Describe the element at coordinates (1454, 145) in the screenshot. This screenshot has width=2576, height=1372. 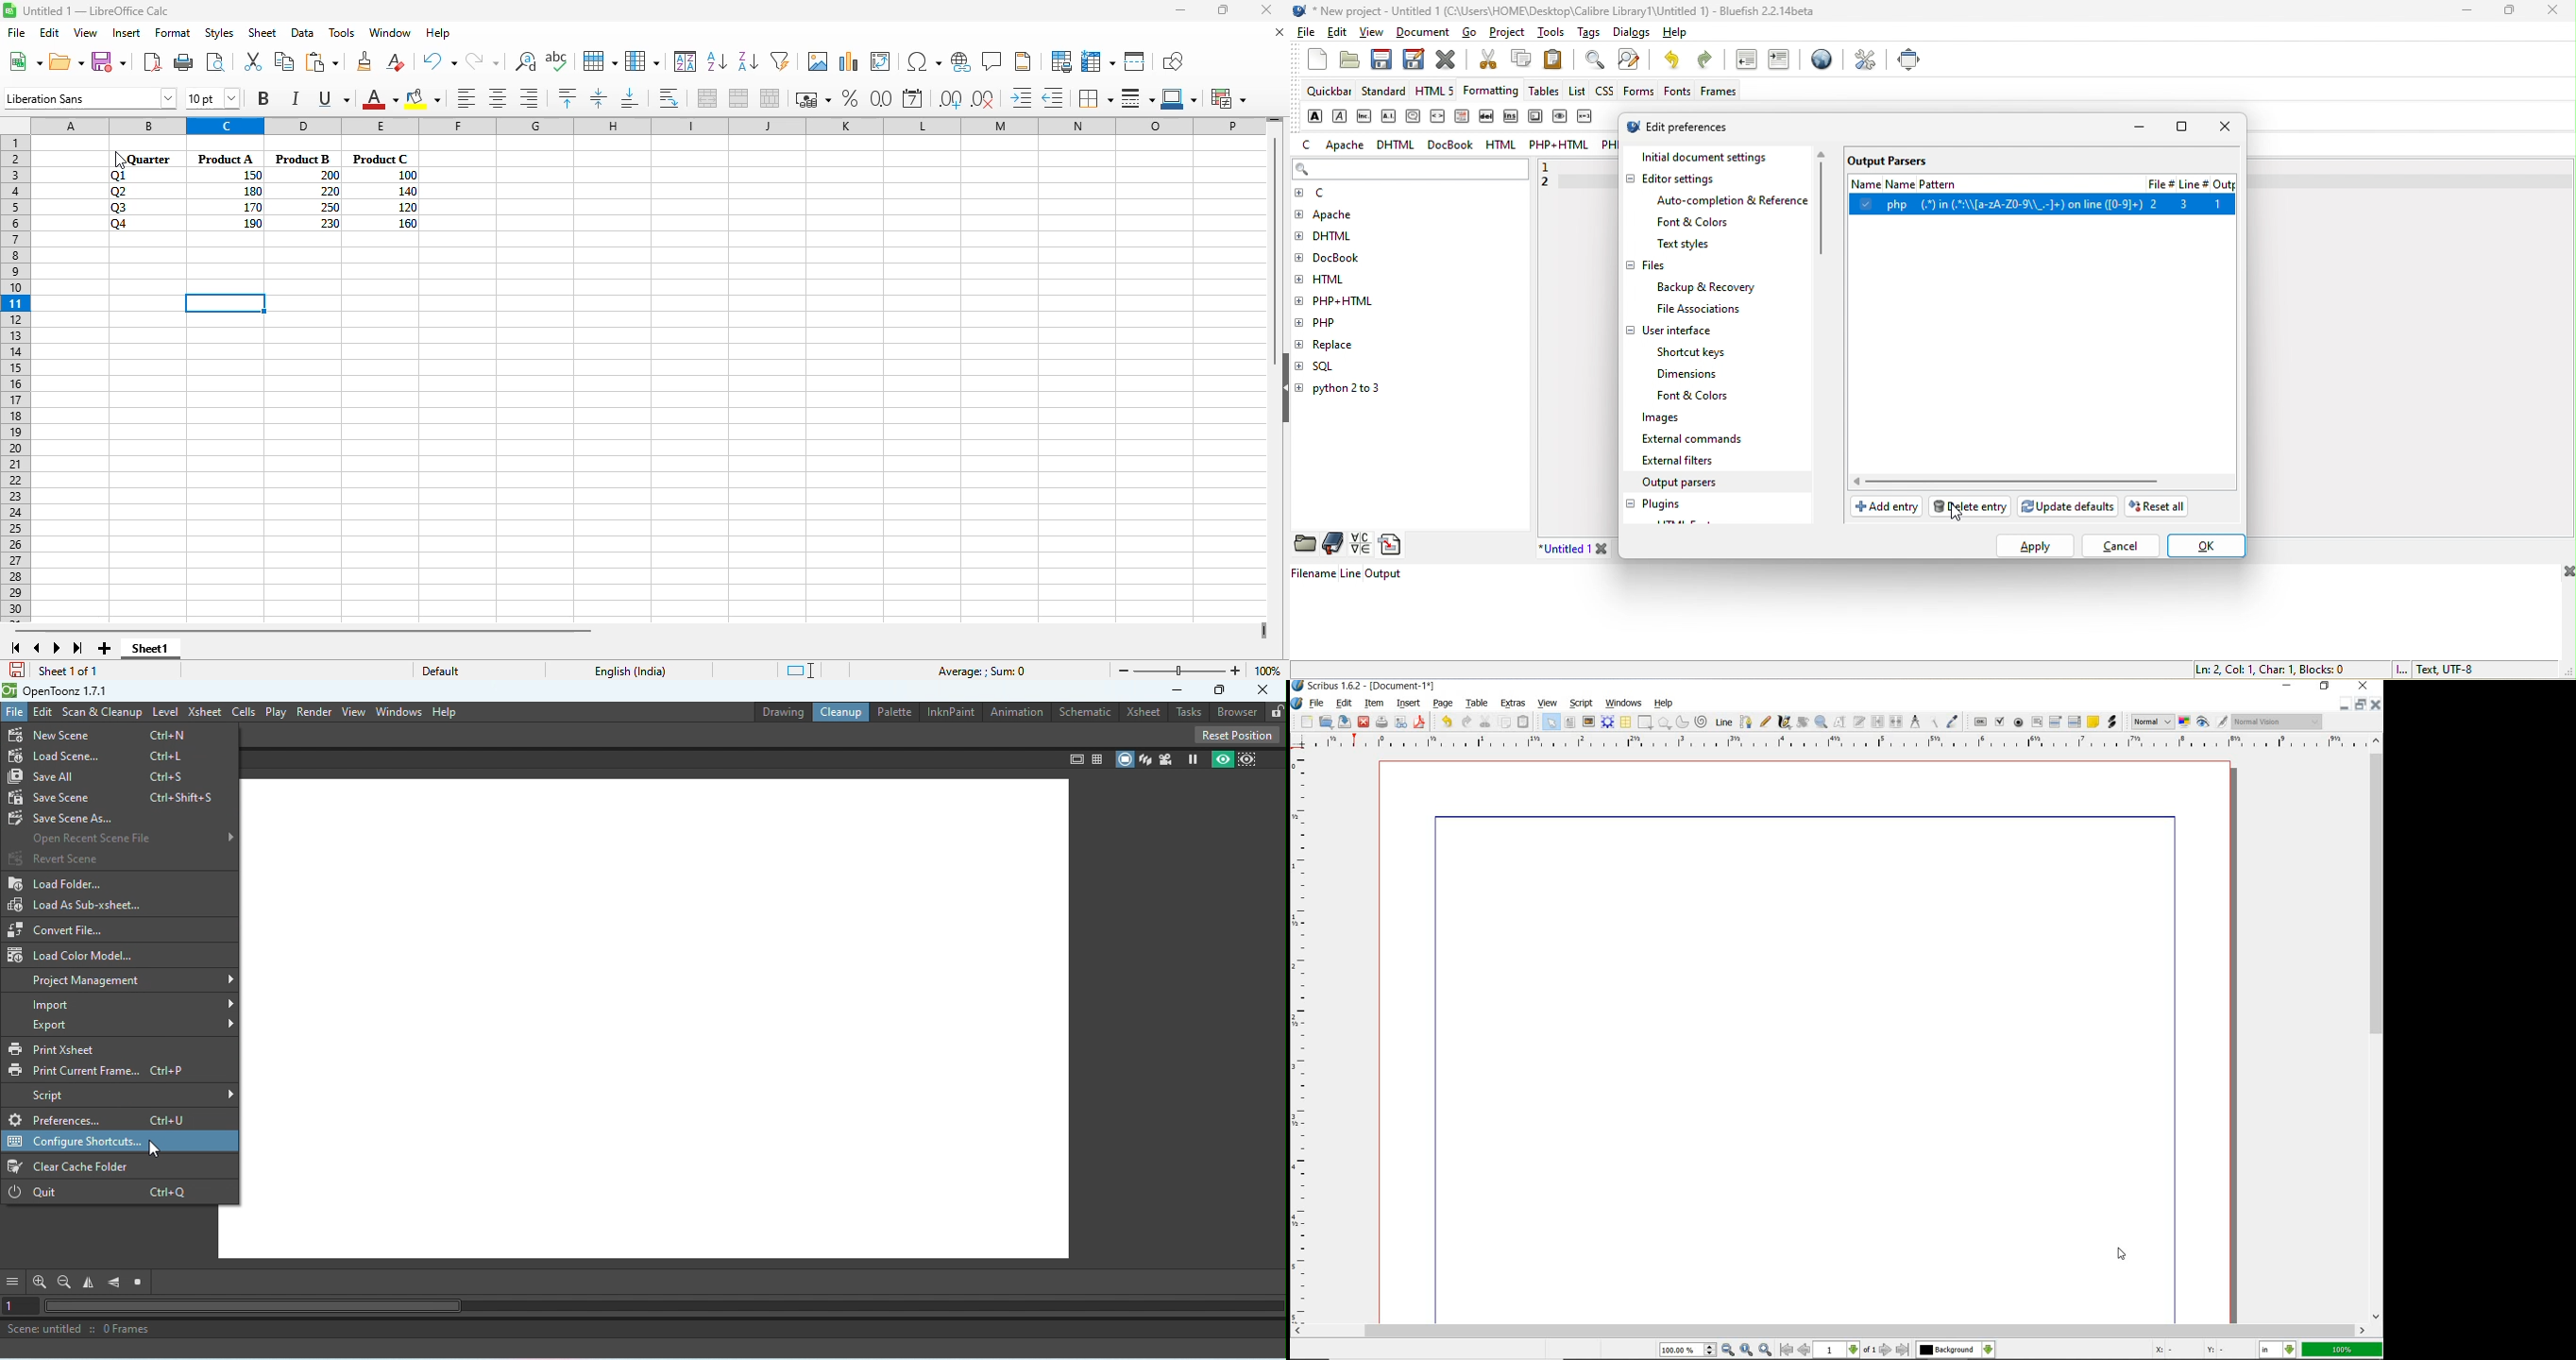
I see `docbook` at that location.